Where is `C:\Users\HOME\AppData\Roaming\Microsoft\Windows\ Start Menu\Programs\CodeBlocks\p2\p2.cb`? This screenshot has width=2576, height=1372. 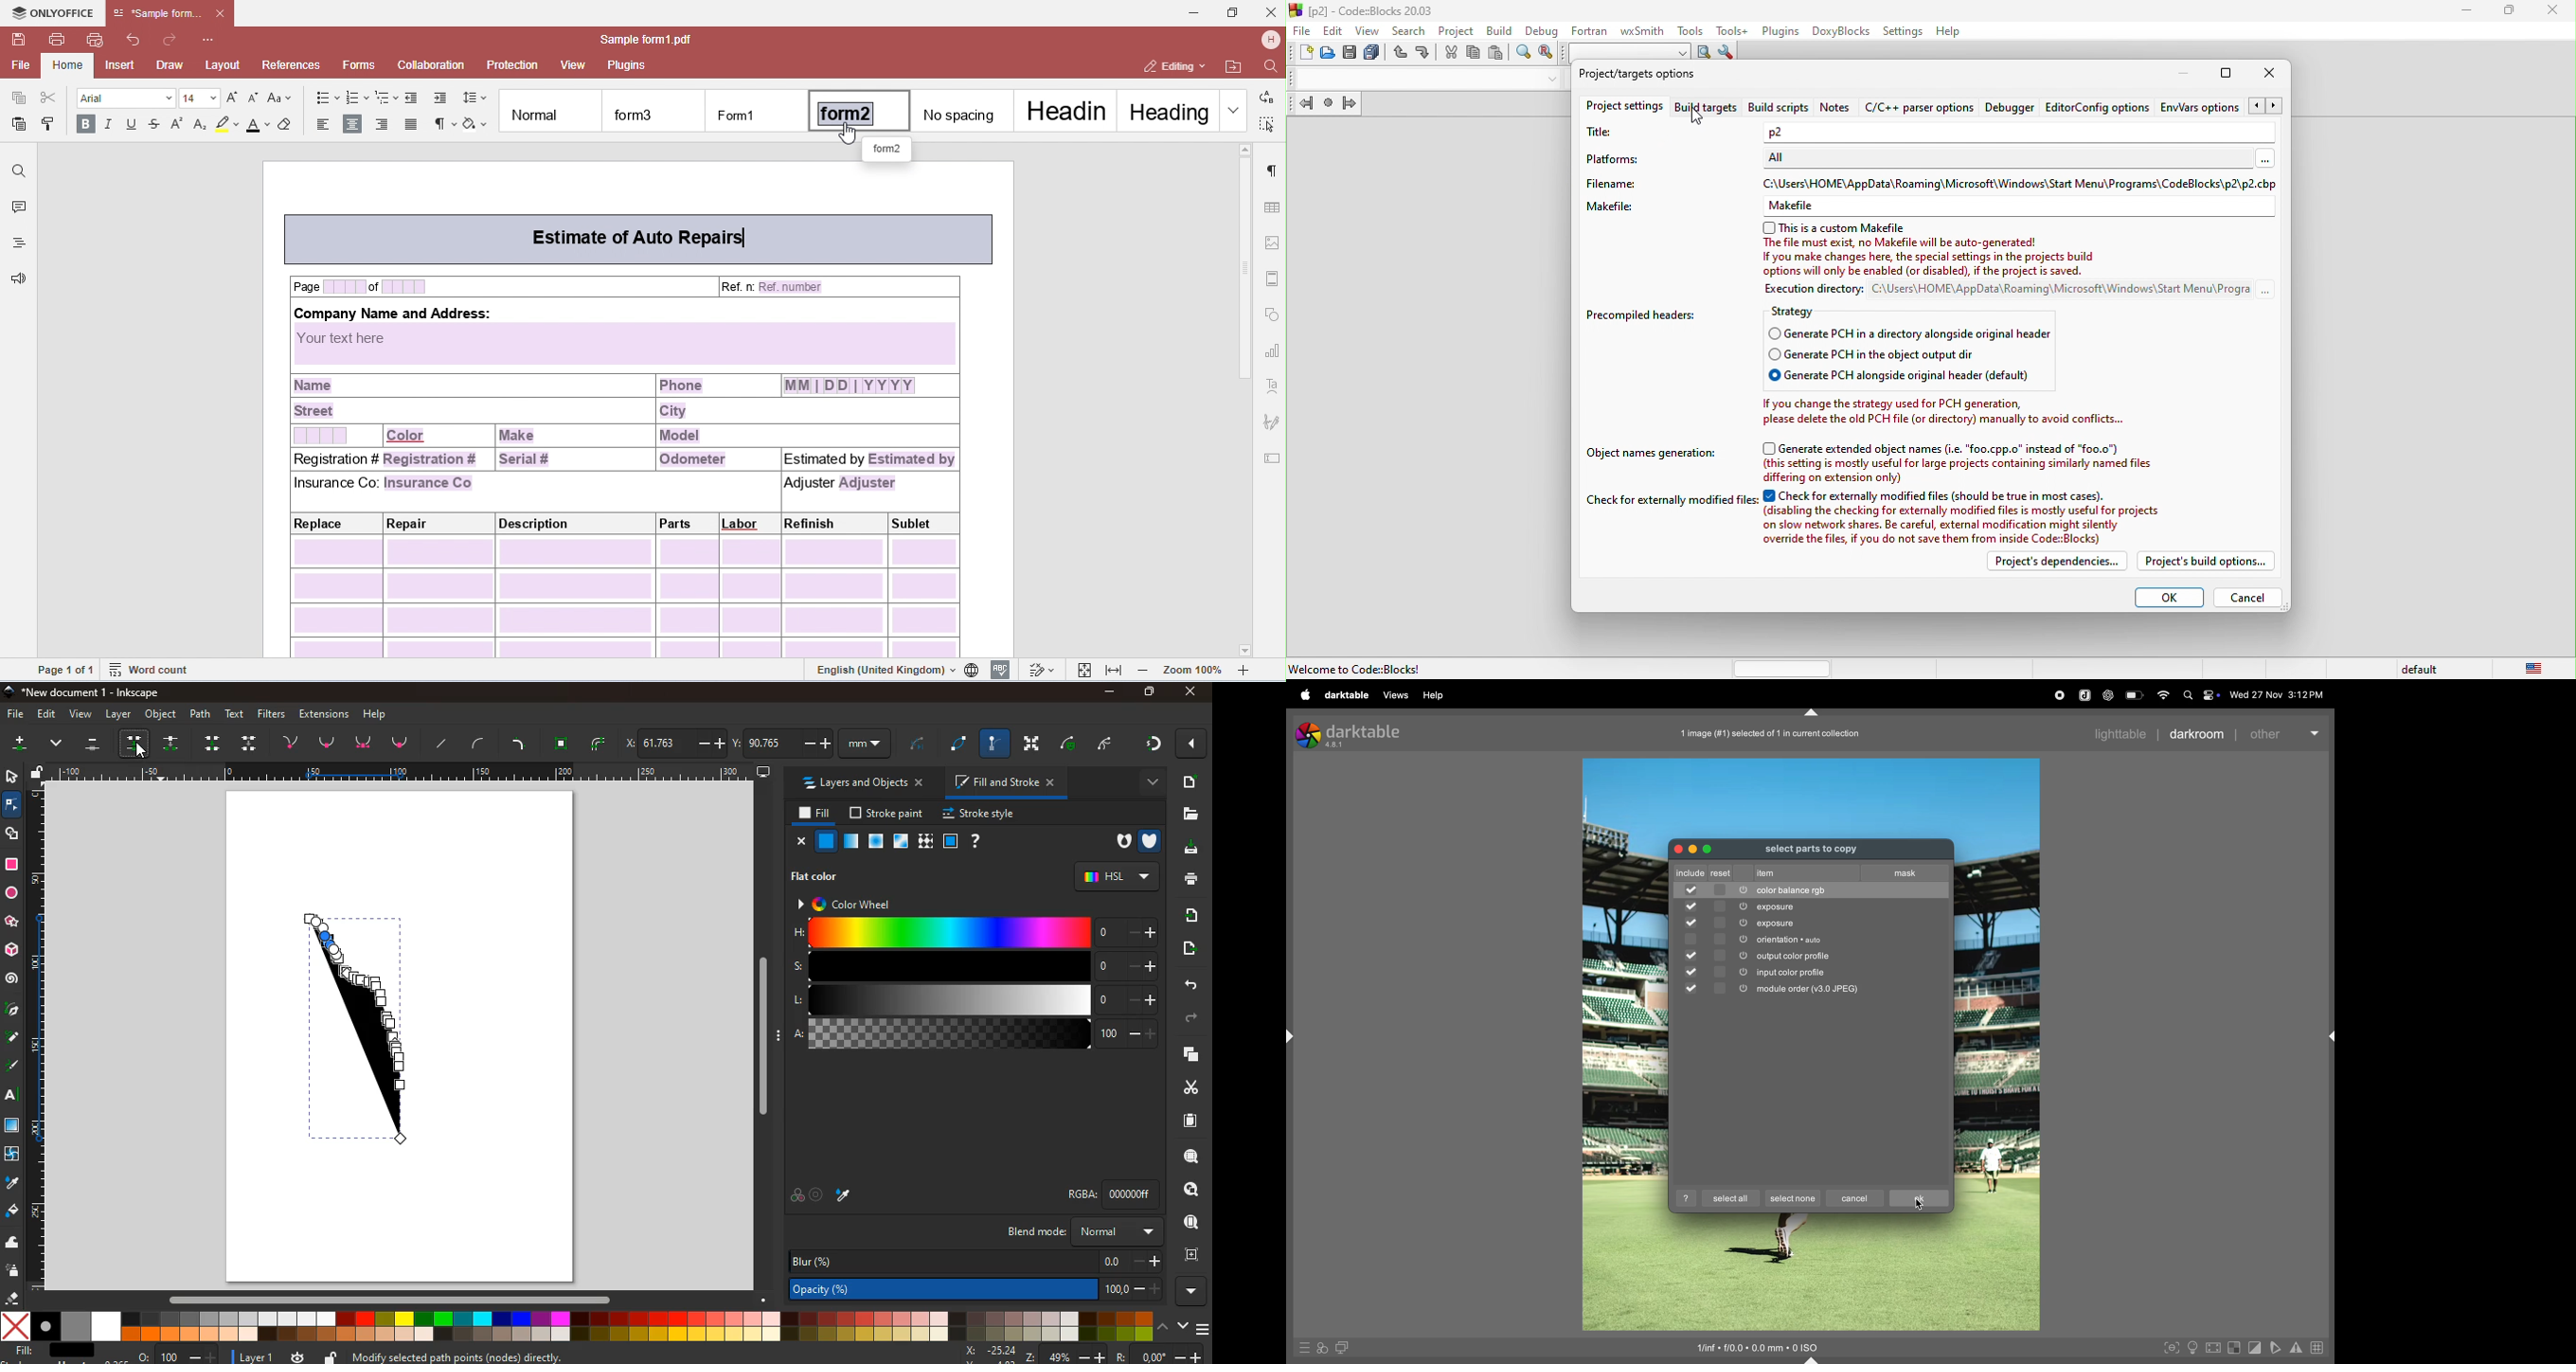 C:\Users\HOME\AppData\Roaming\Microsoft\Windows\ Start Menu\Programs\CodeBlocks\p2\p2.cb is located at coordinates (2016, 185).